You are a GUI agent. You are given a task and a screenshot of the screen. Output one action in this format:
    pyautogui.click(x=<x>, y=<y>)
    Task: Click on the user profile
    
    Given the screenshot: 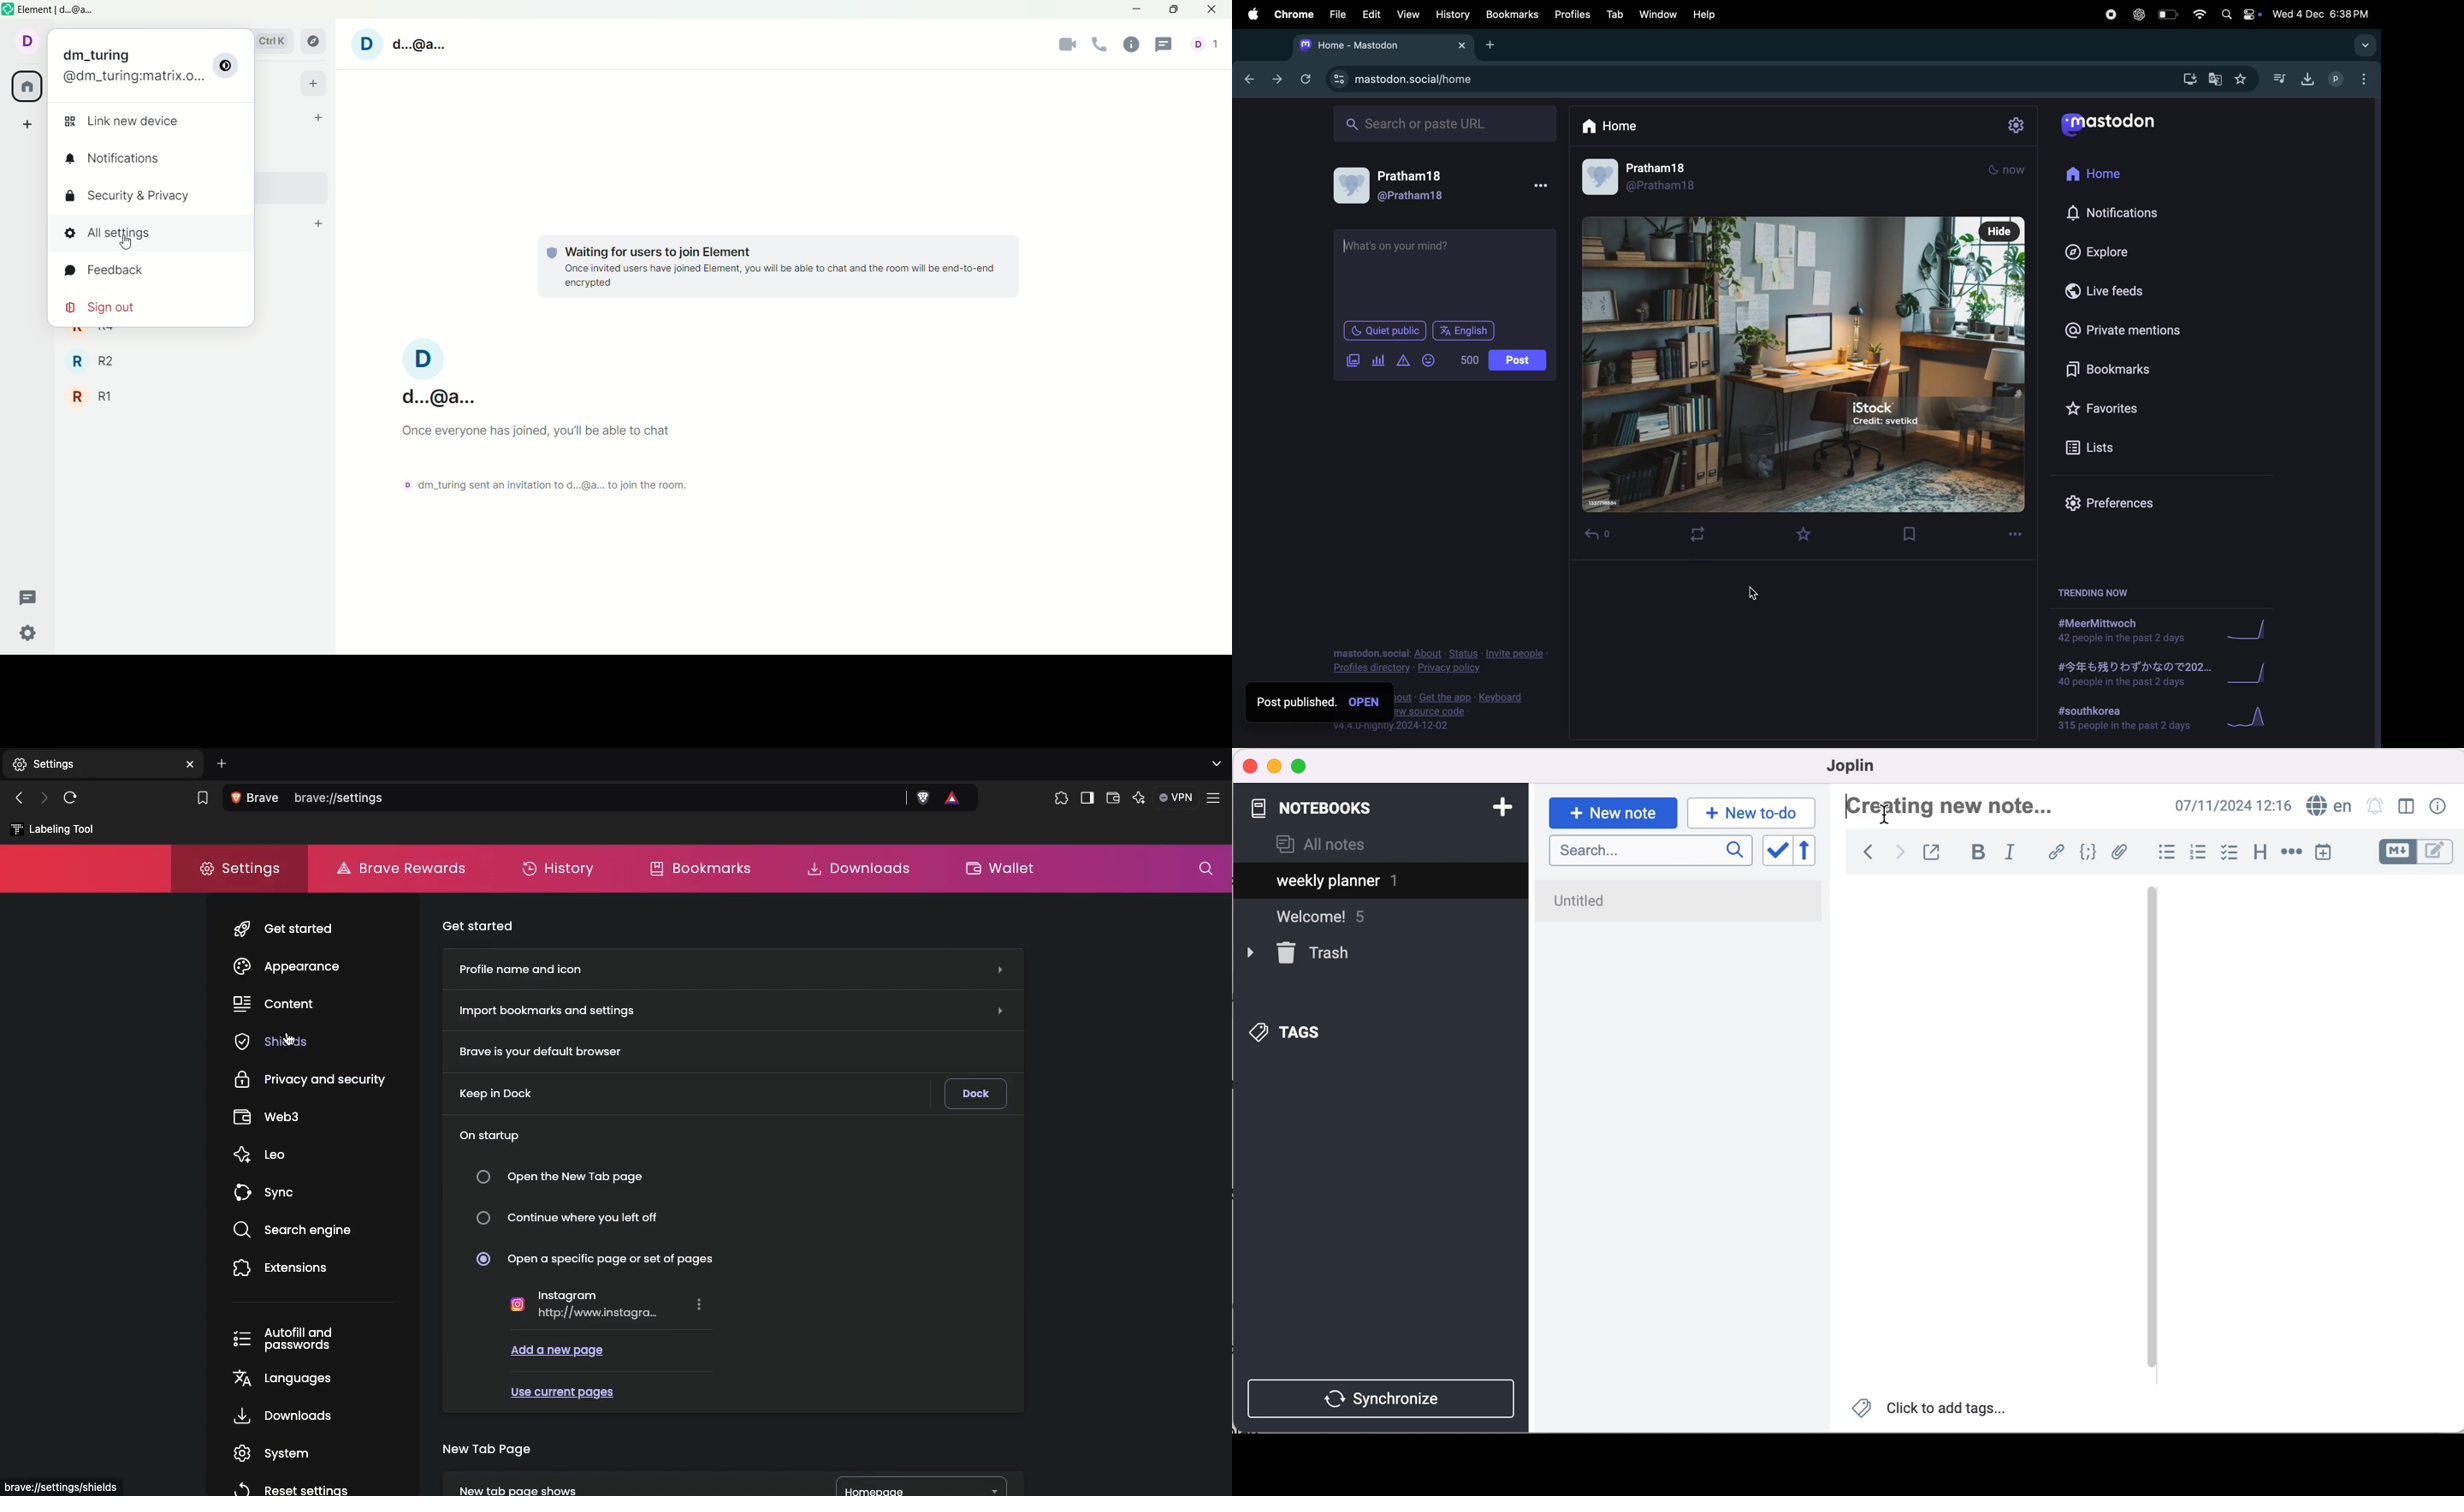 What is the action you would take?
    pyautogui.click(x=1643, y=180)
    